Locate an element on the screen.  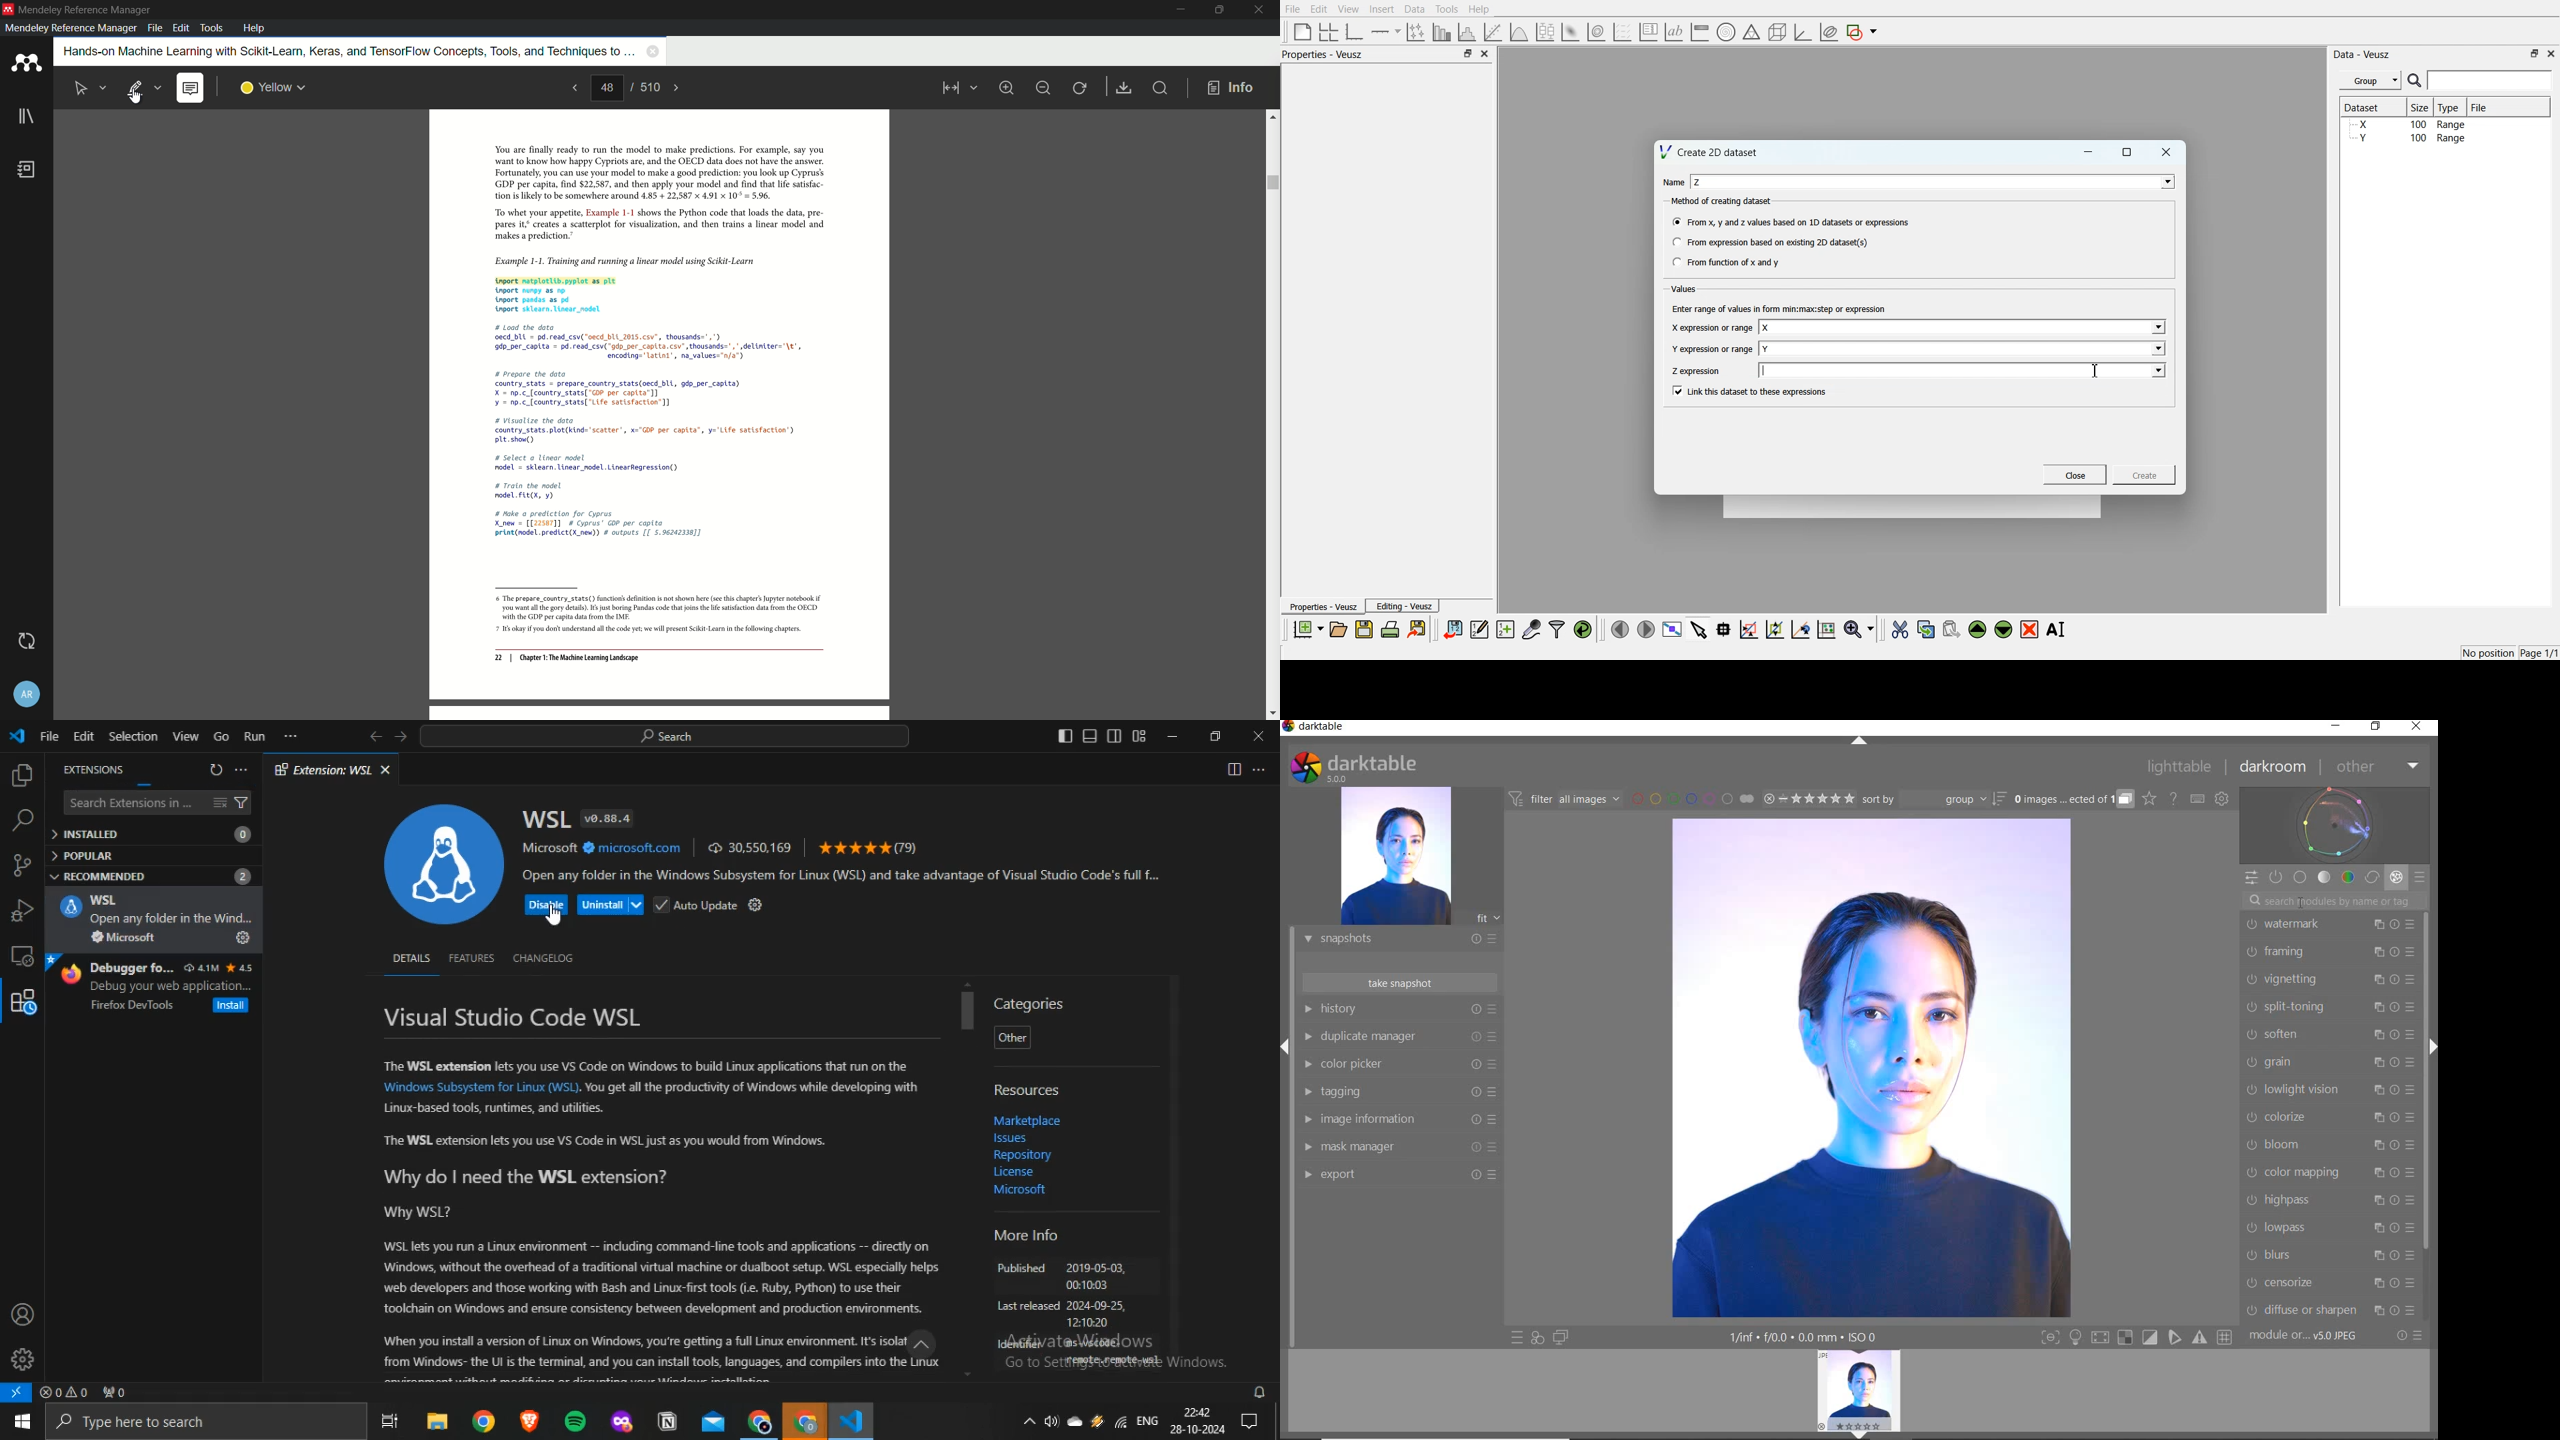
Debugger fo... is located at coordinates (133, 968).